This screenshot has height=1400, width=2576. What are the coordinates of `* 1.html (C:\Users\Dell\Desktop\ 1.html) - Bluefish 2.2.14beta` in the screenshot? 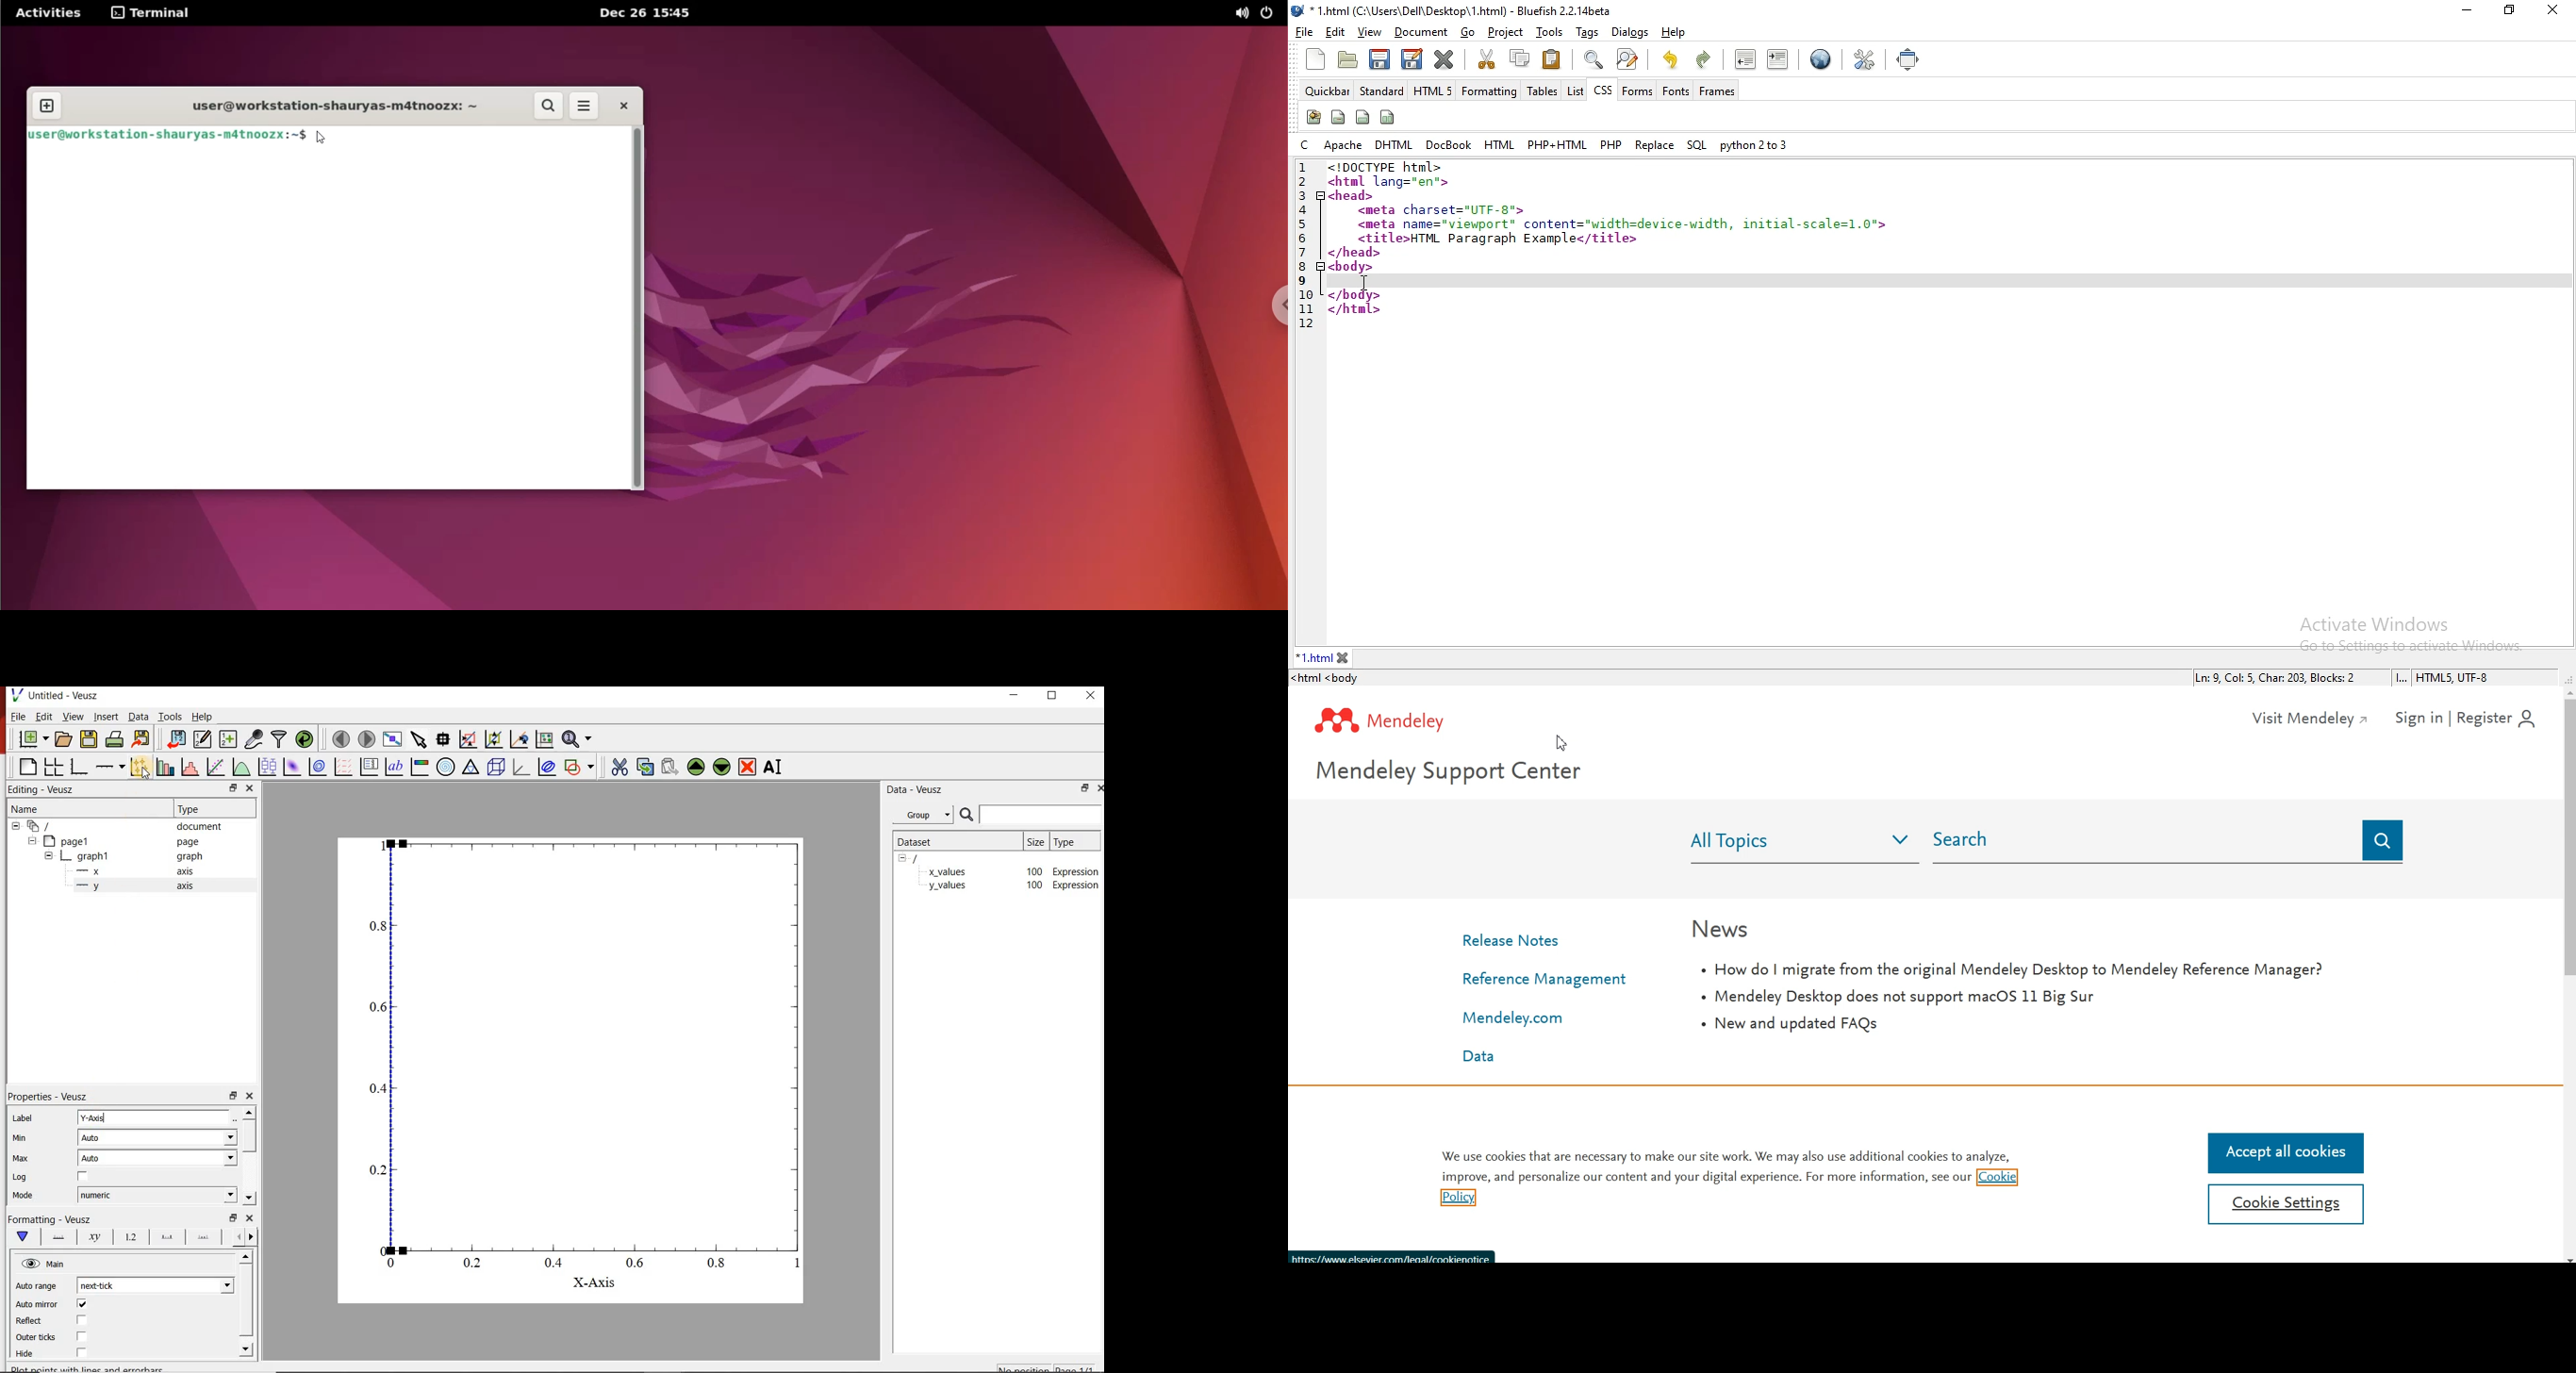 It's located at (1463, 11).